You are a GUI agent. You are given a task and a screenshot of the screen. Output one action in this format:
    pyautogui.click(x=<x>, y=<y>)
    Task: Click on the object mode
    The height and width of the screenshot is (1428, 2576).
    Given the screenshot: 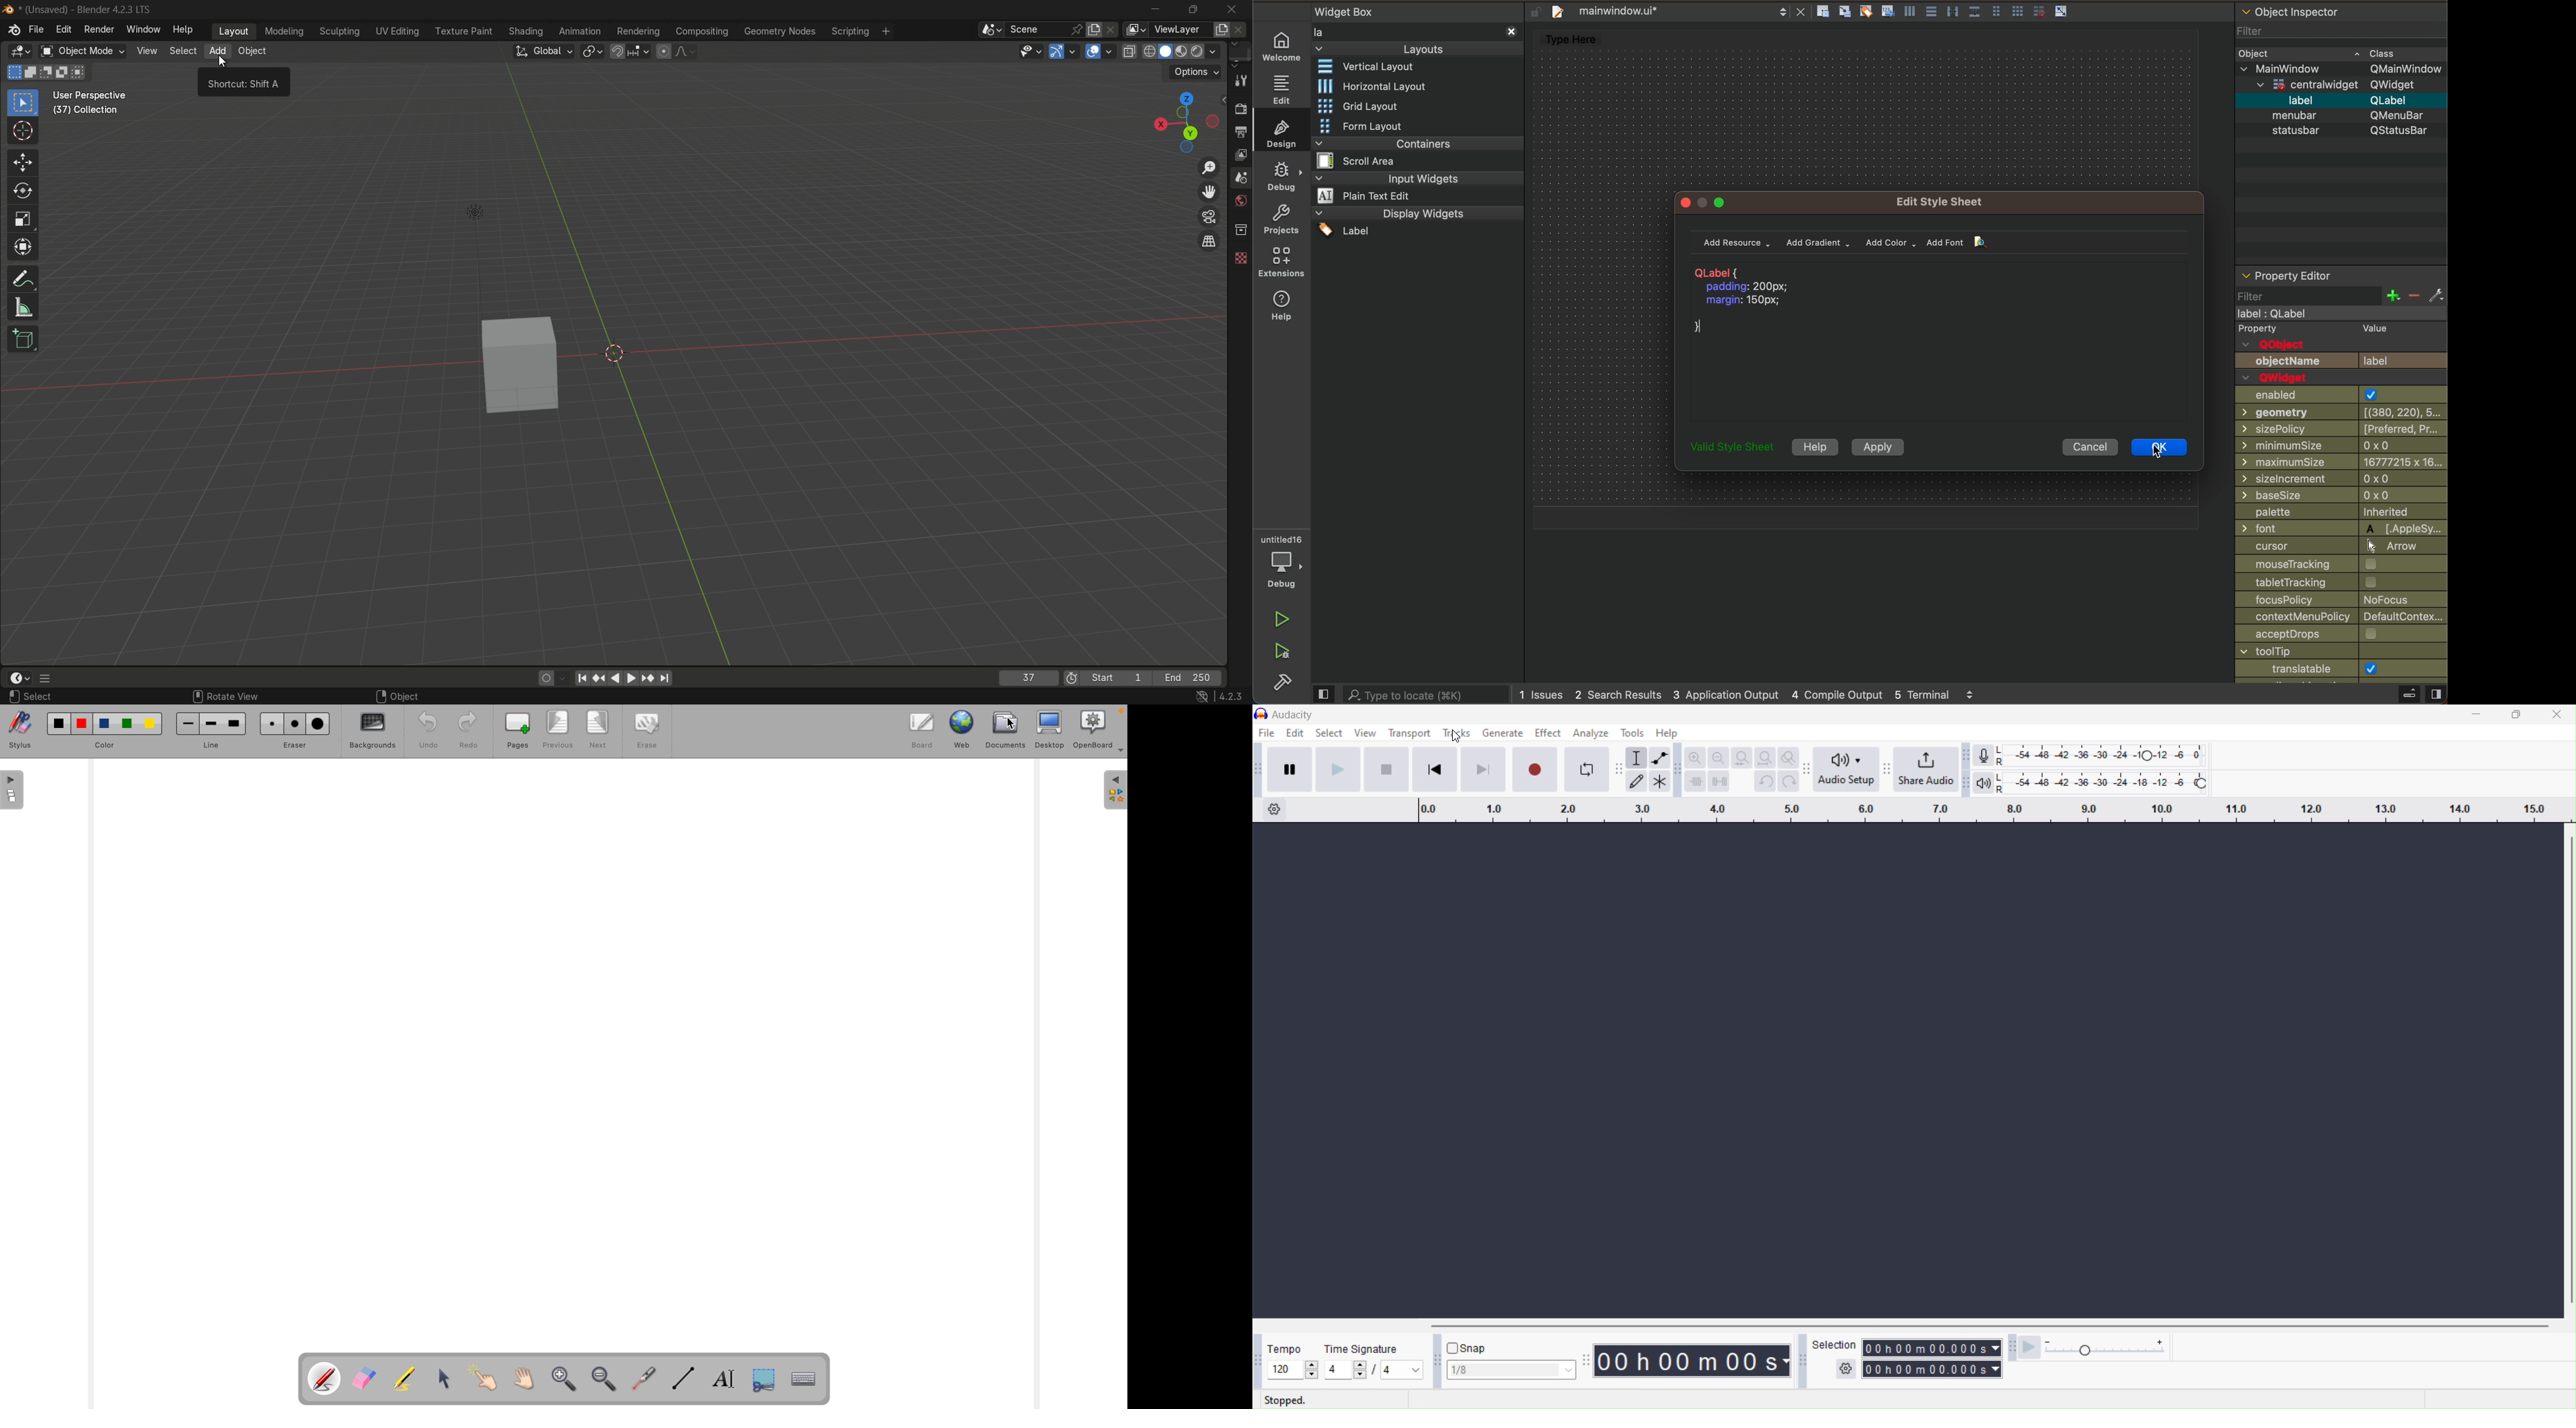 What is the action you would take?
    pyautogui.click(x=82, y=51)
    